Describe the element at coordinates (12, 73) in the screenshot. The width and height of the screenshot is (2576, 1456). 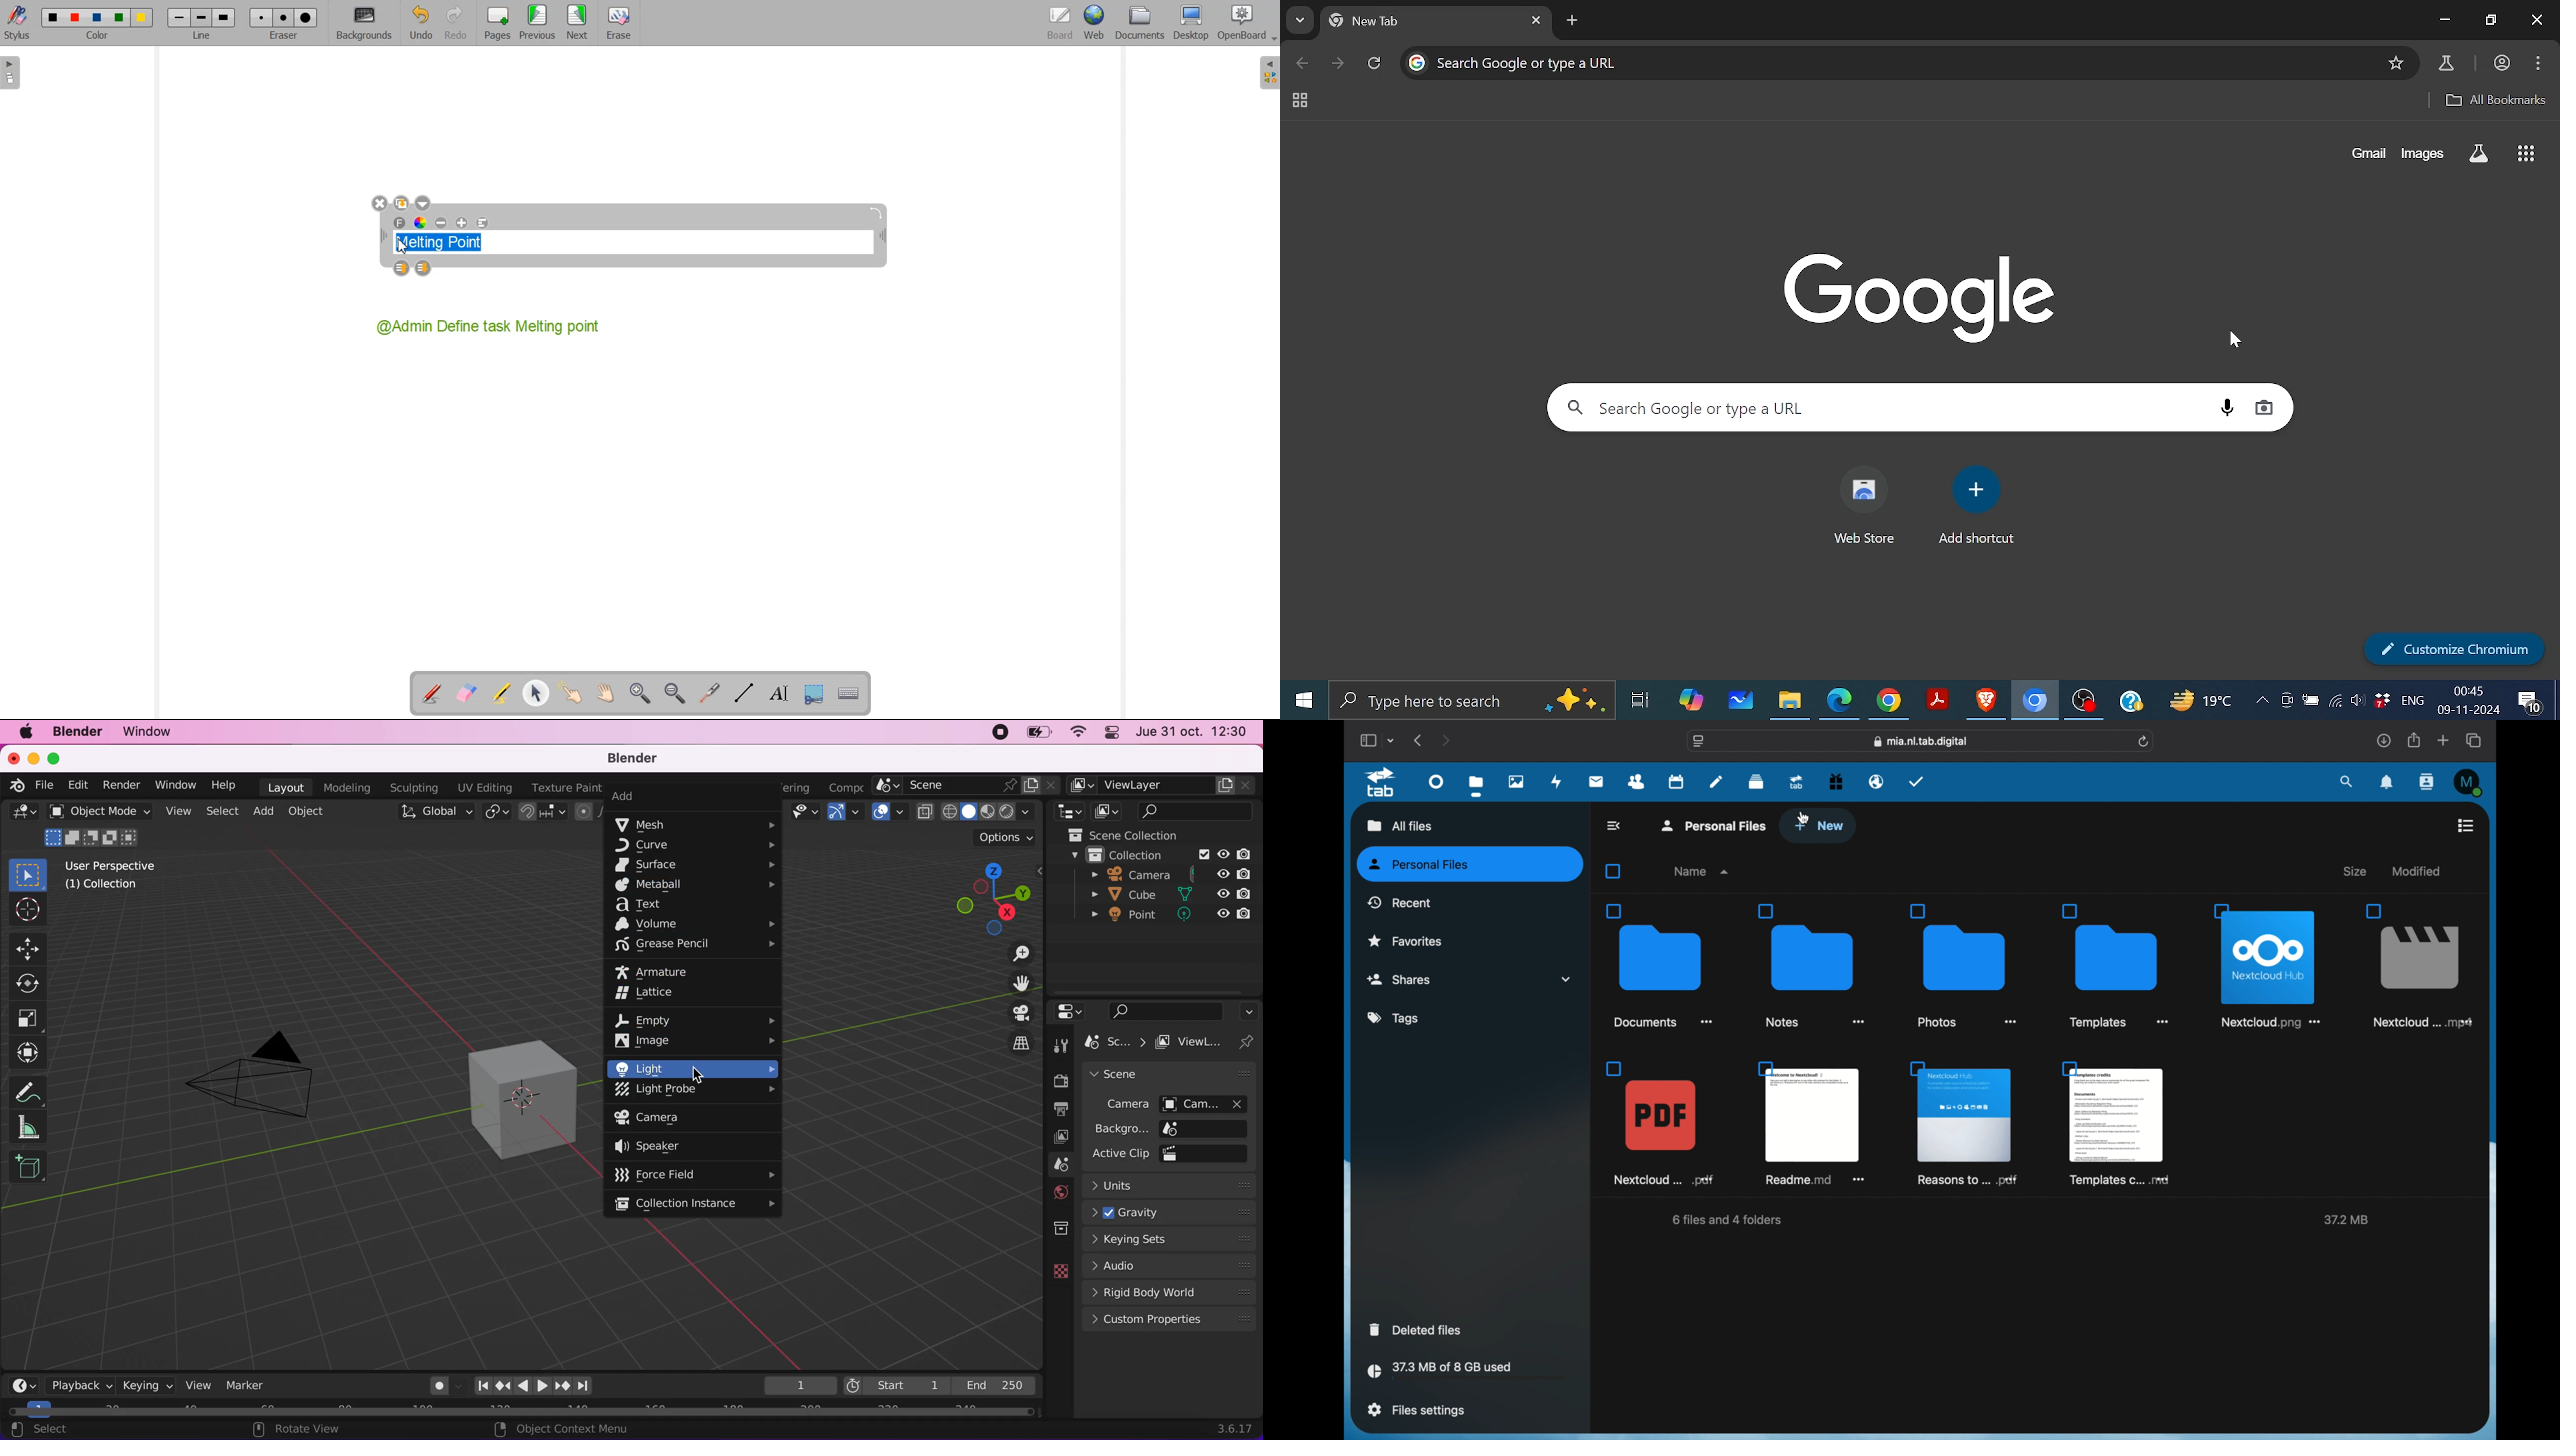
I see `Sidebar` at that location.